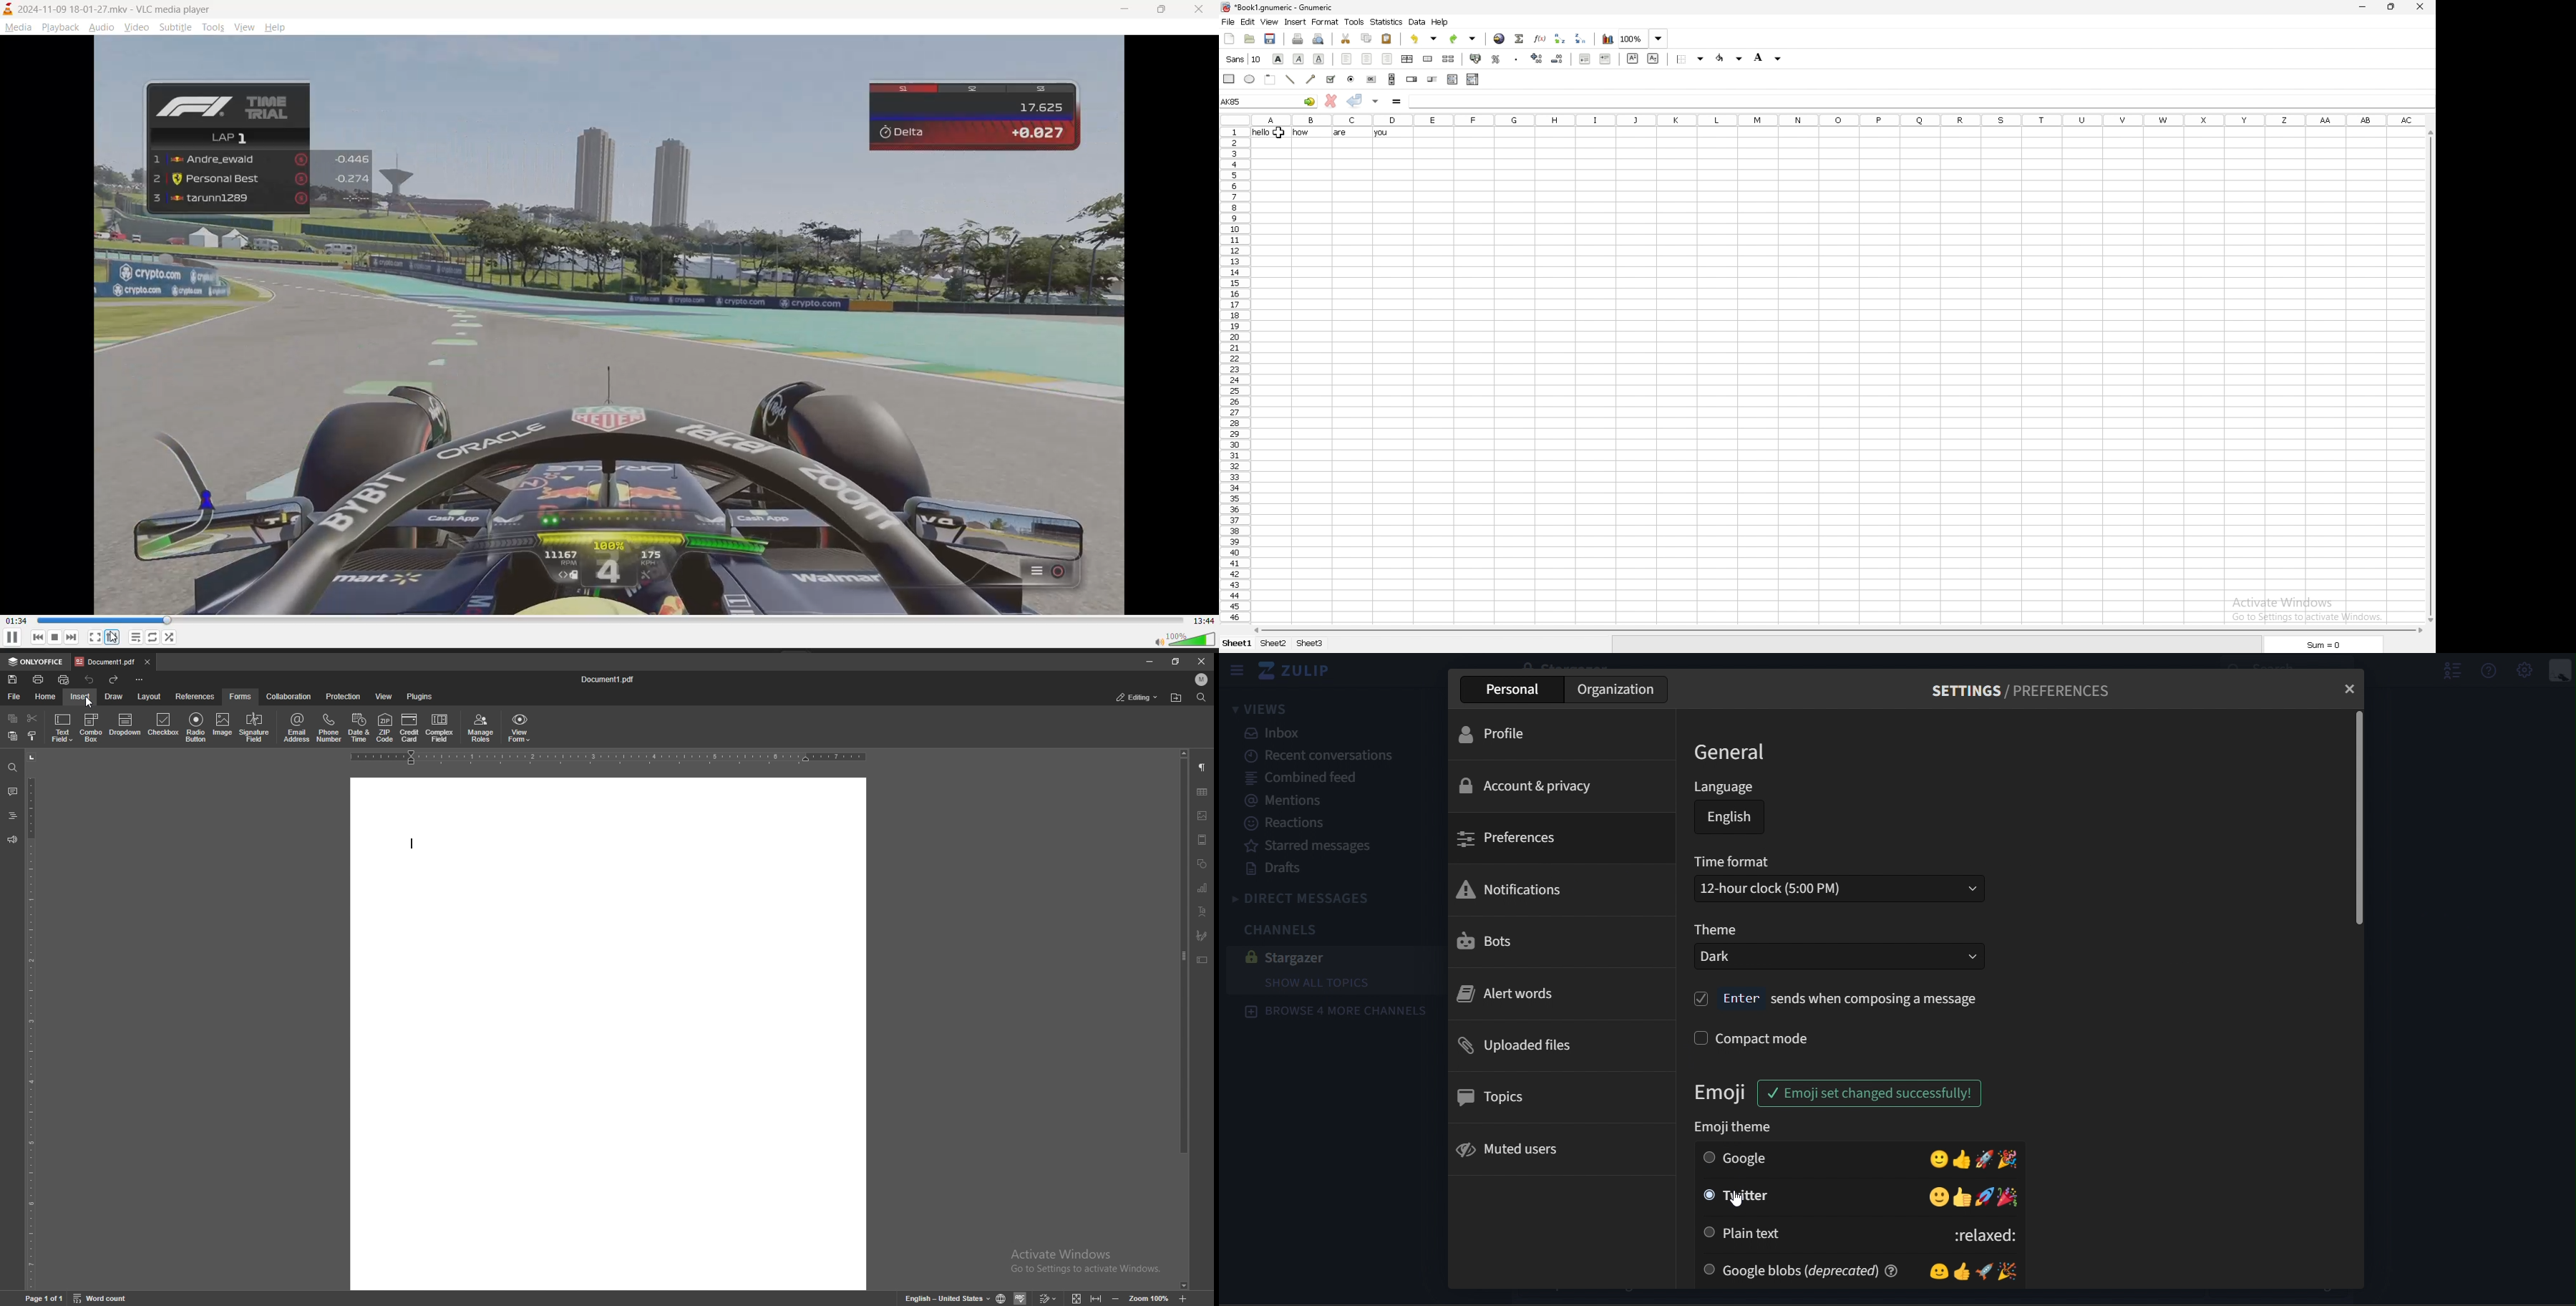 The image size is (2576, 1316). What do you see at coordinates (39, 680) in the screenshot?
I see `print` at bounding box center [39, 680].